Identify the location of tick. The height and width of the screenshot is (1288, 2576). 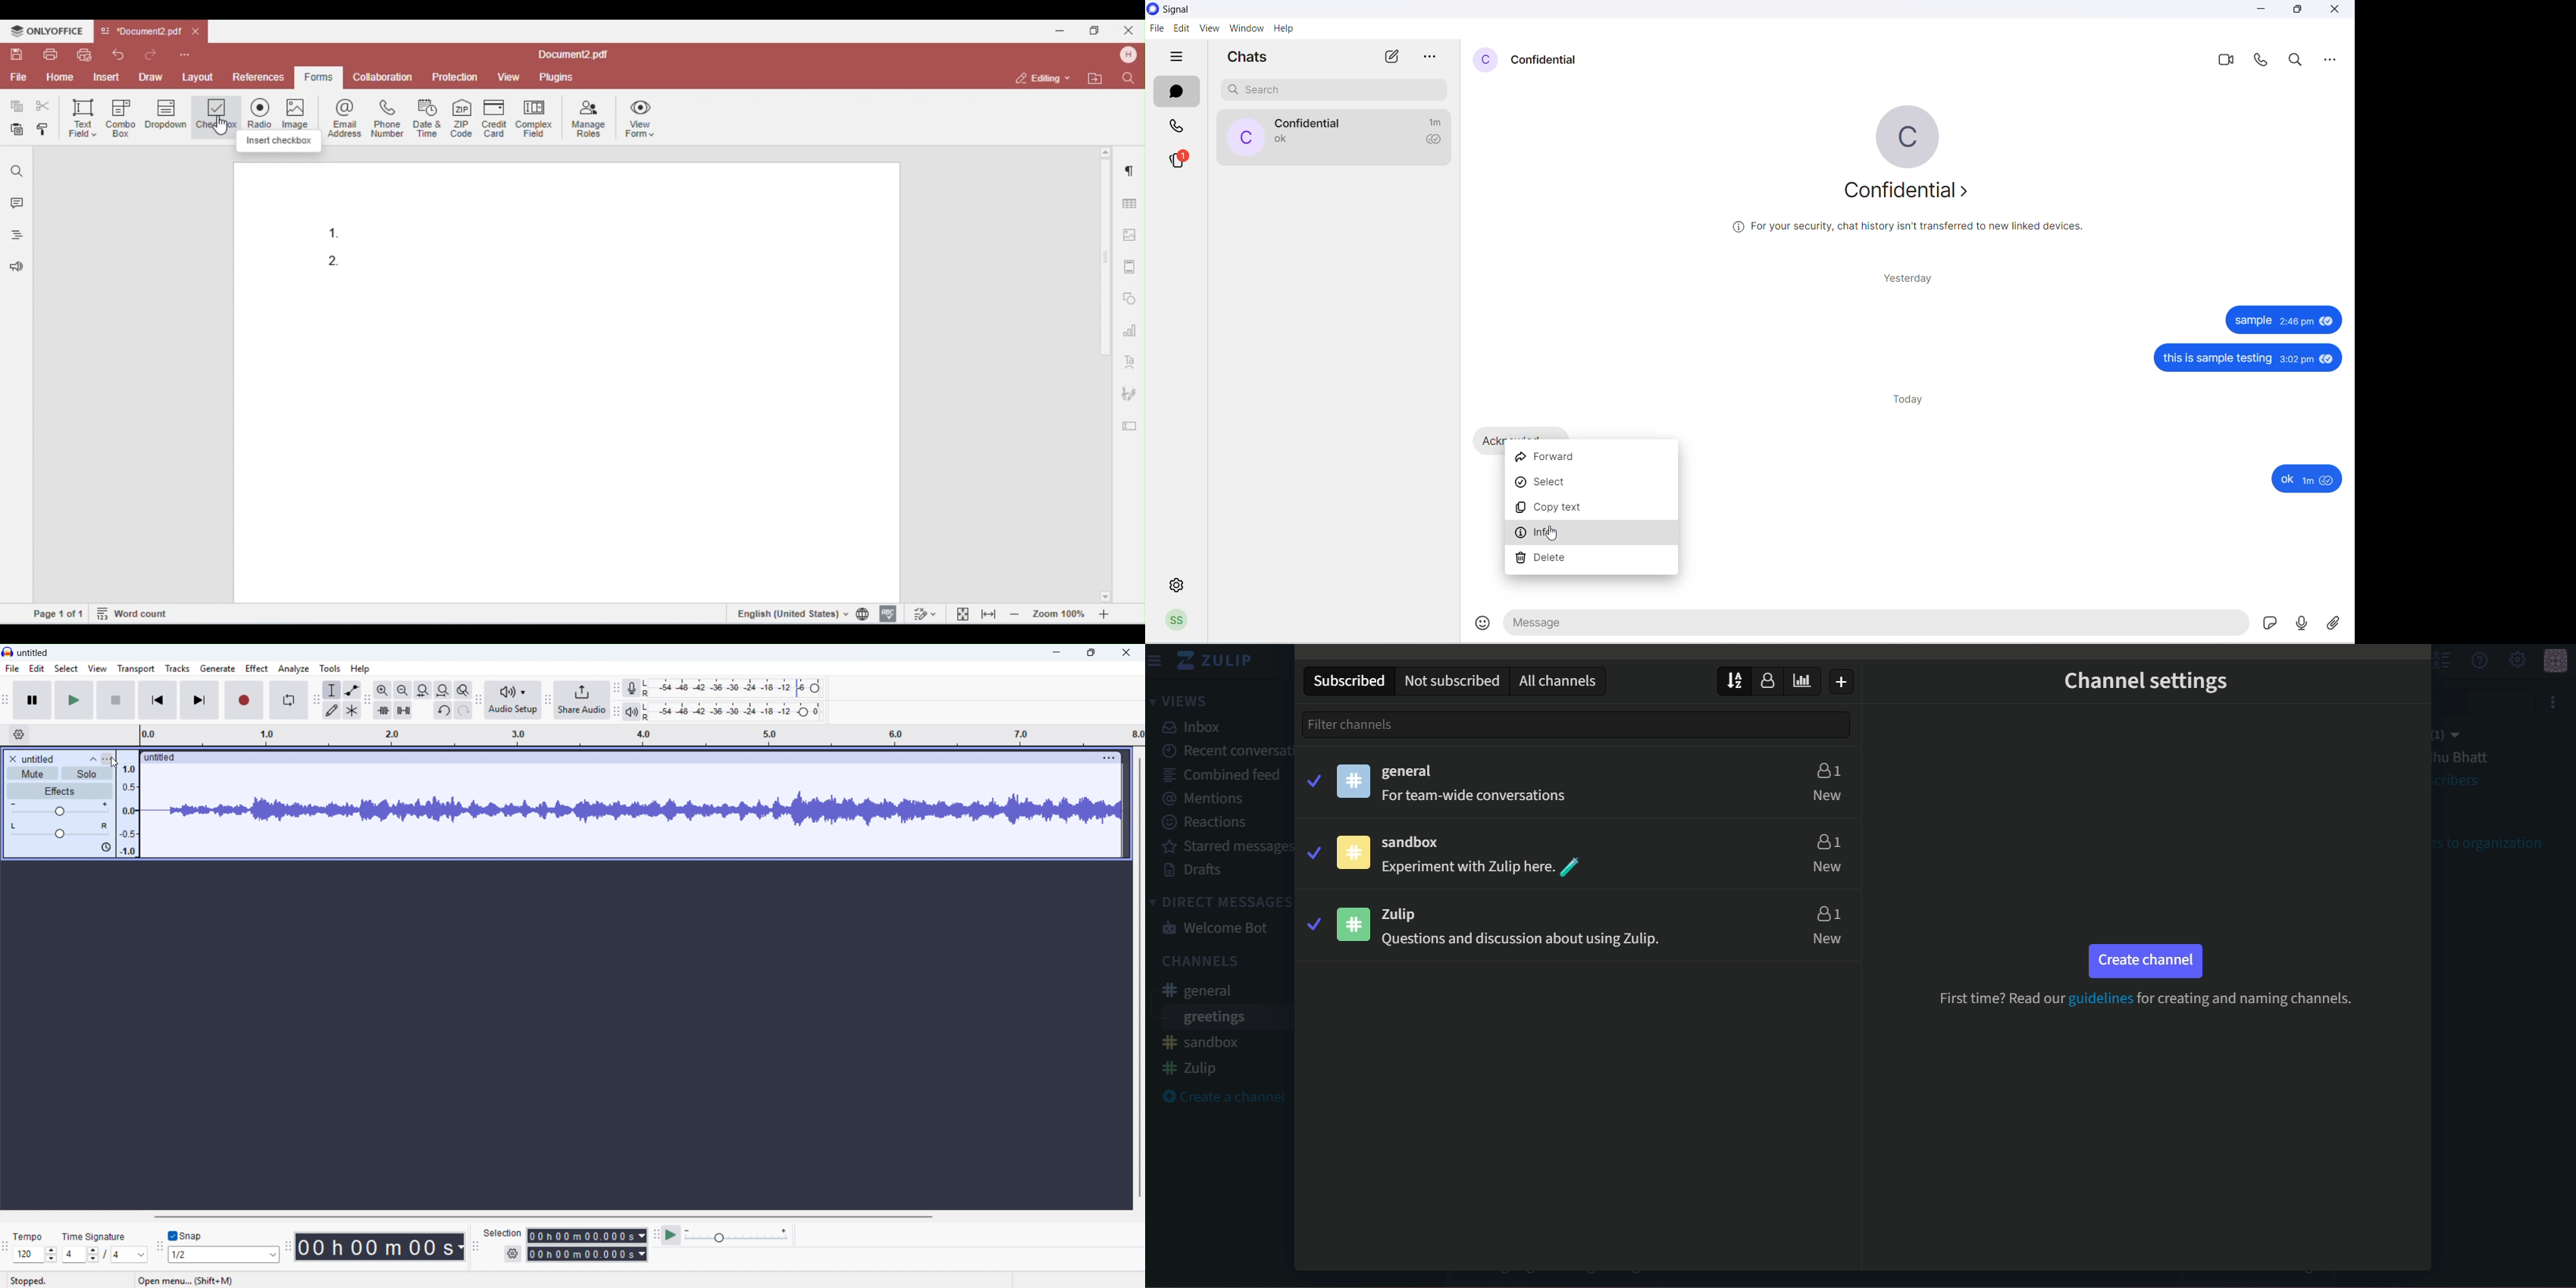
(1308, 781).